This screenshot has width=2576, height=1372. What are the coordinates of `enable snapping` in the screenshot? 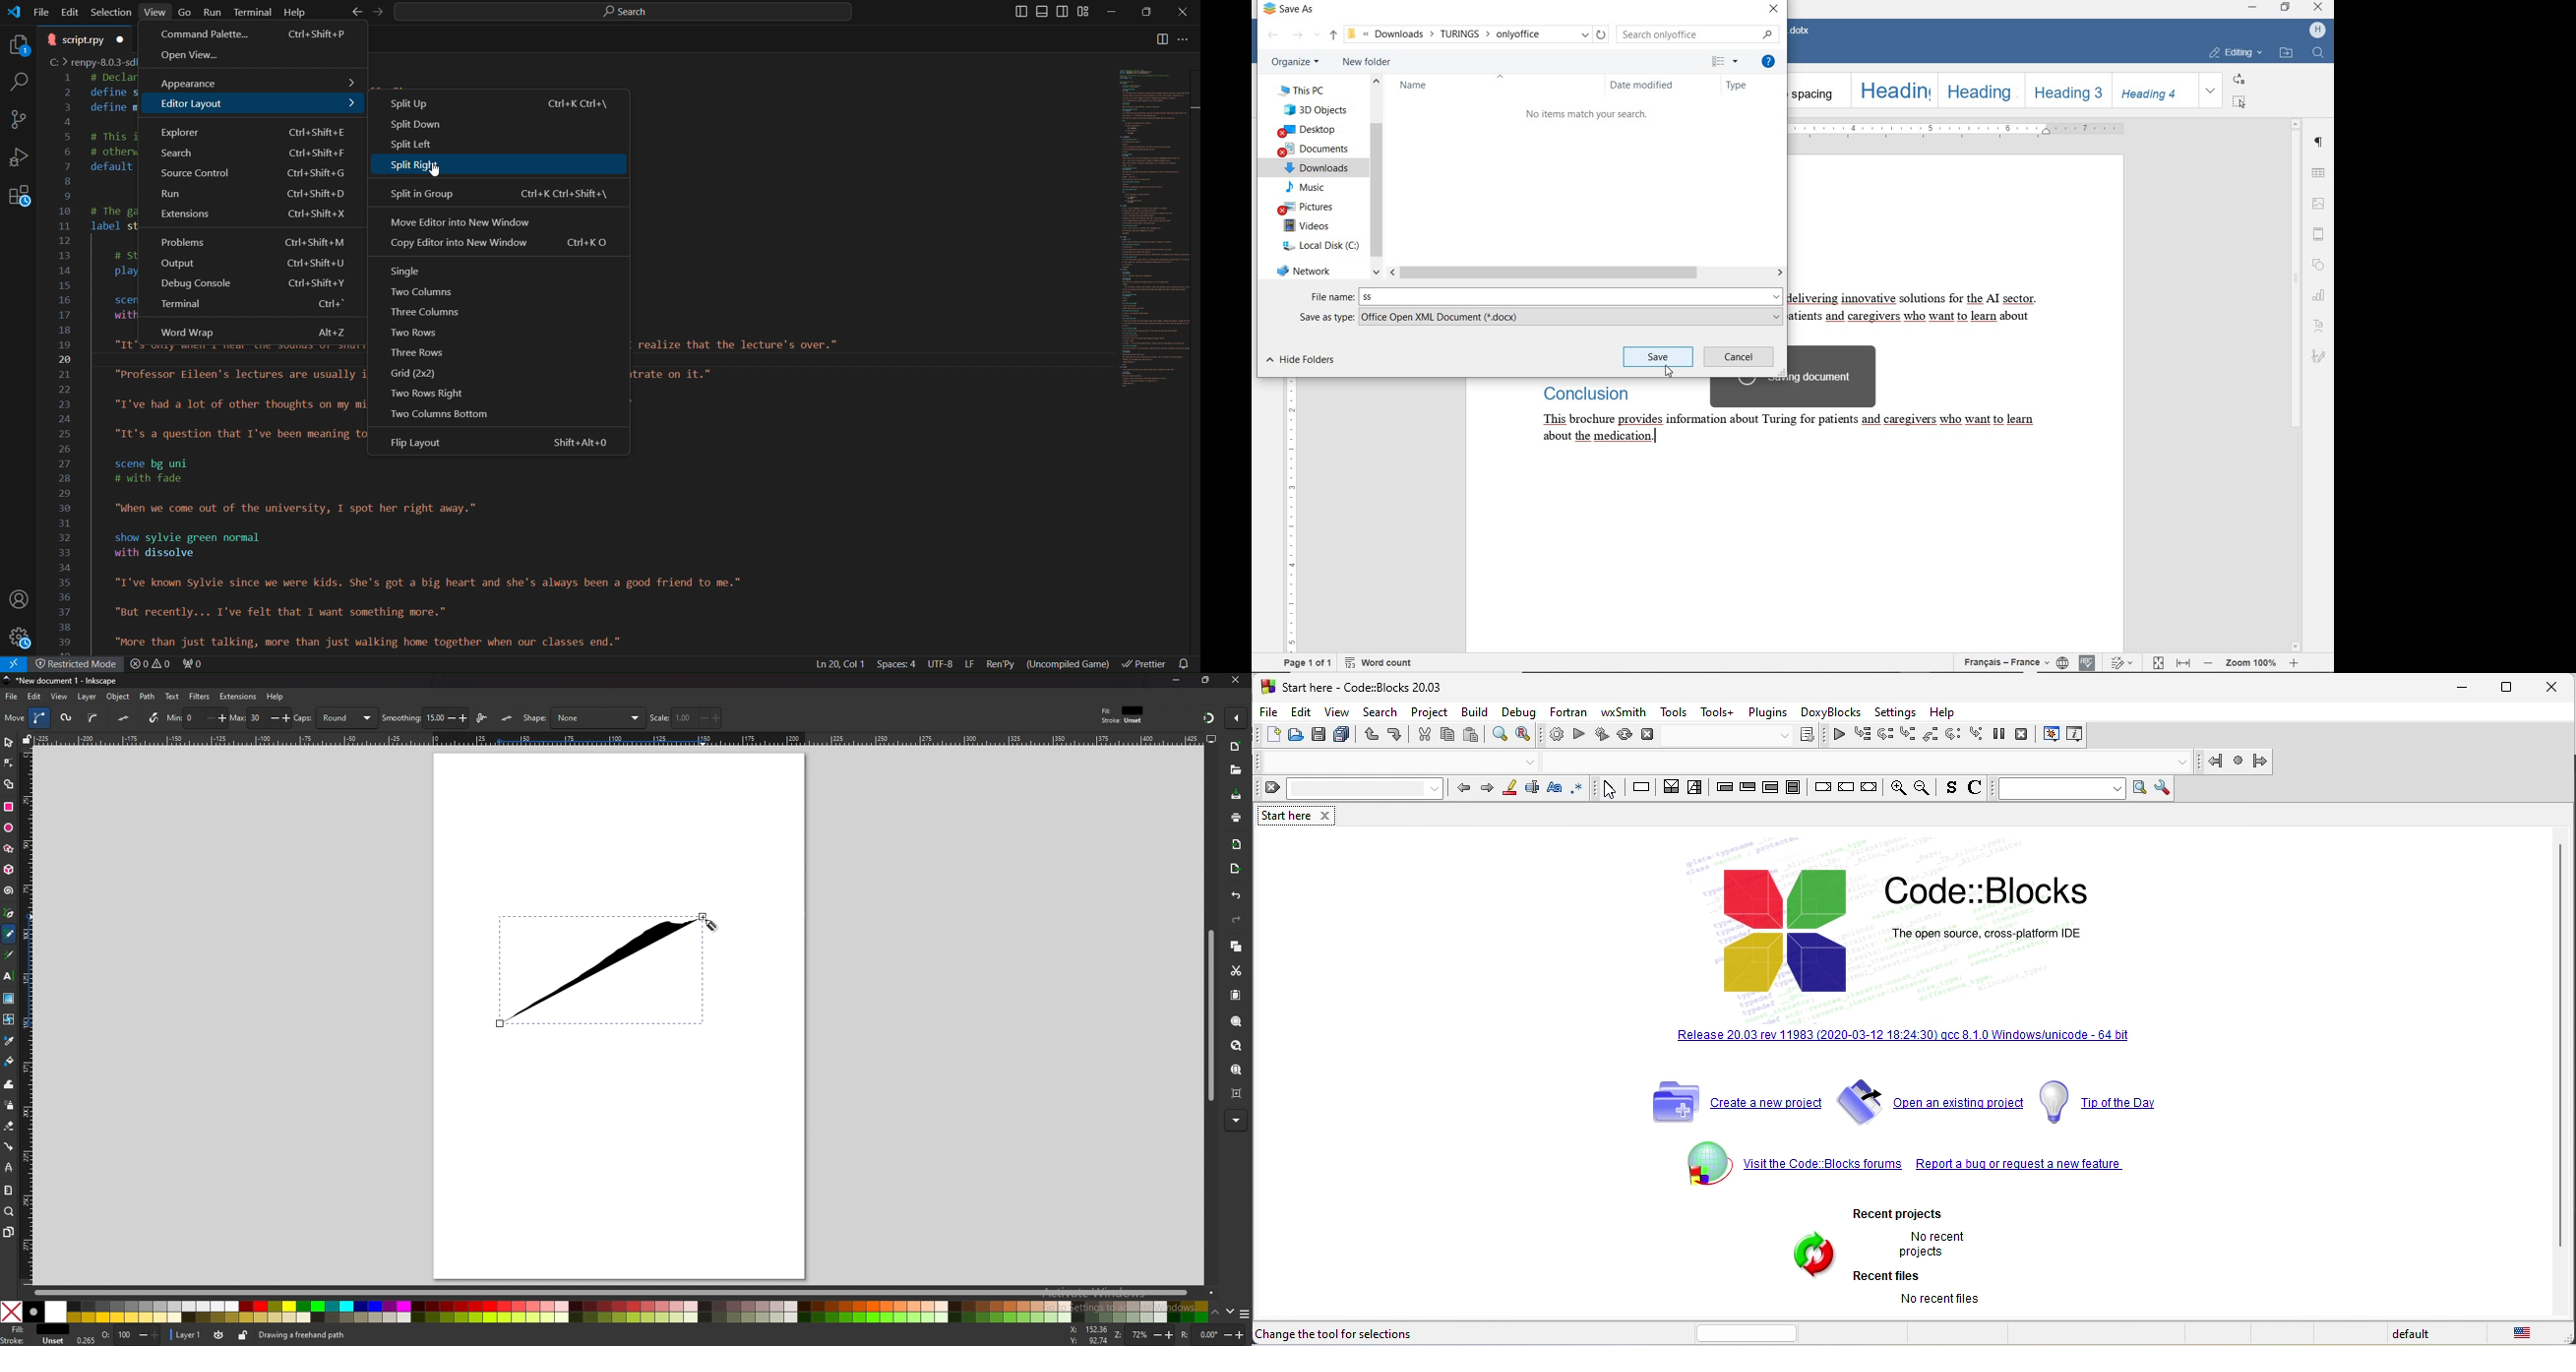 It's located at (1235, 718).